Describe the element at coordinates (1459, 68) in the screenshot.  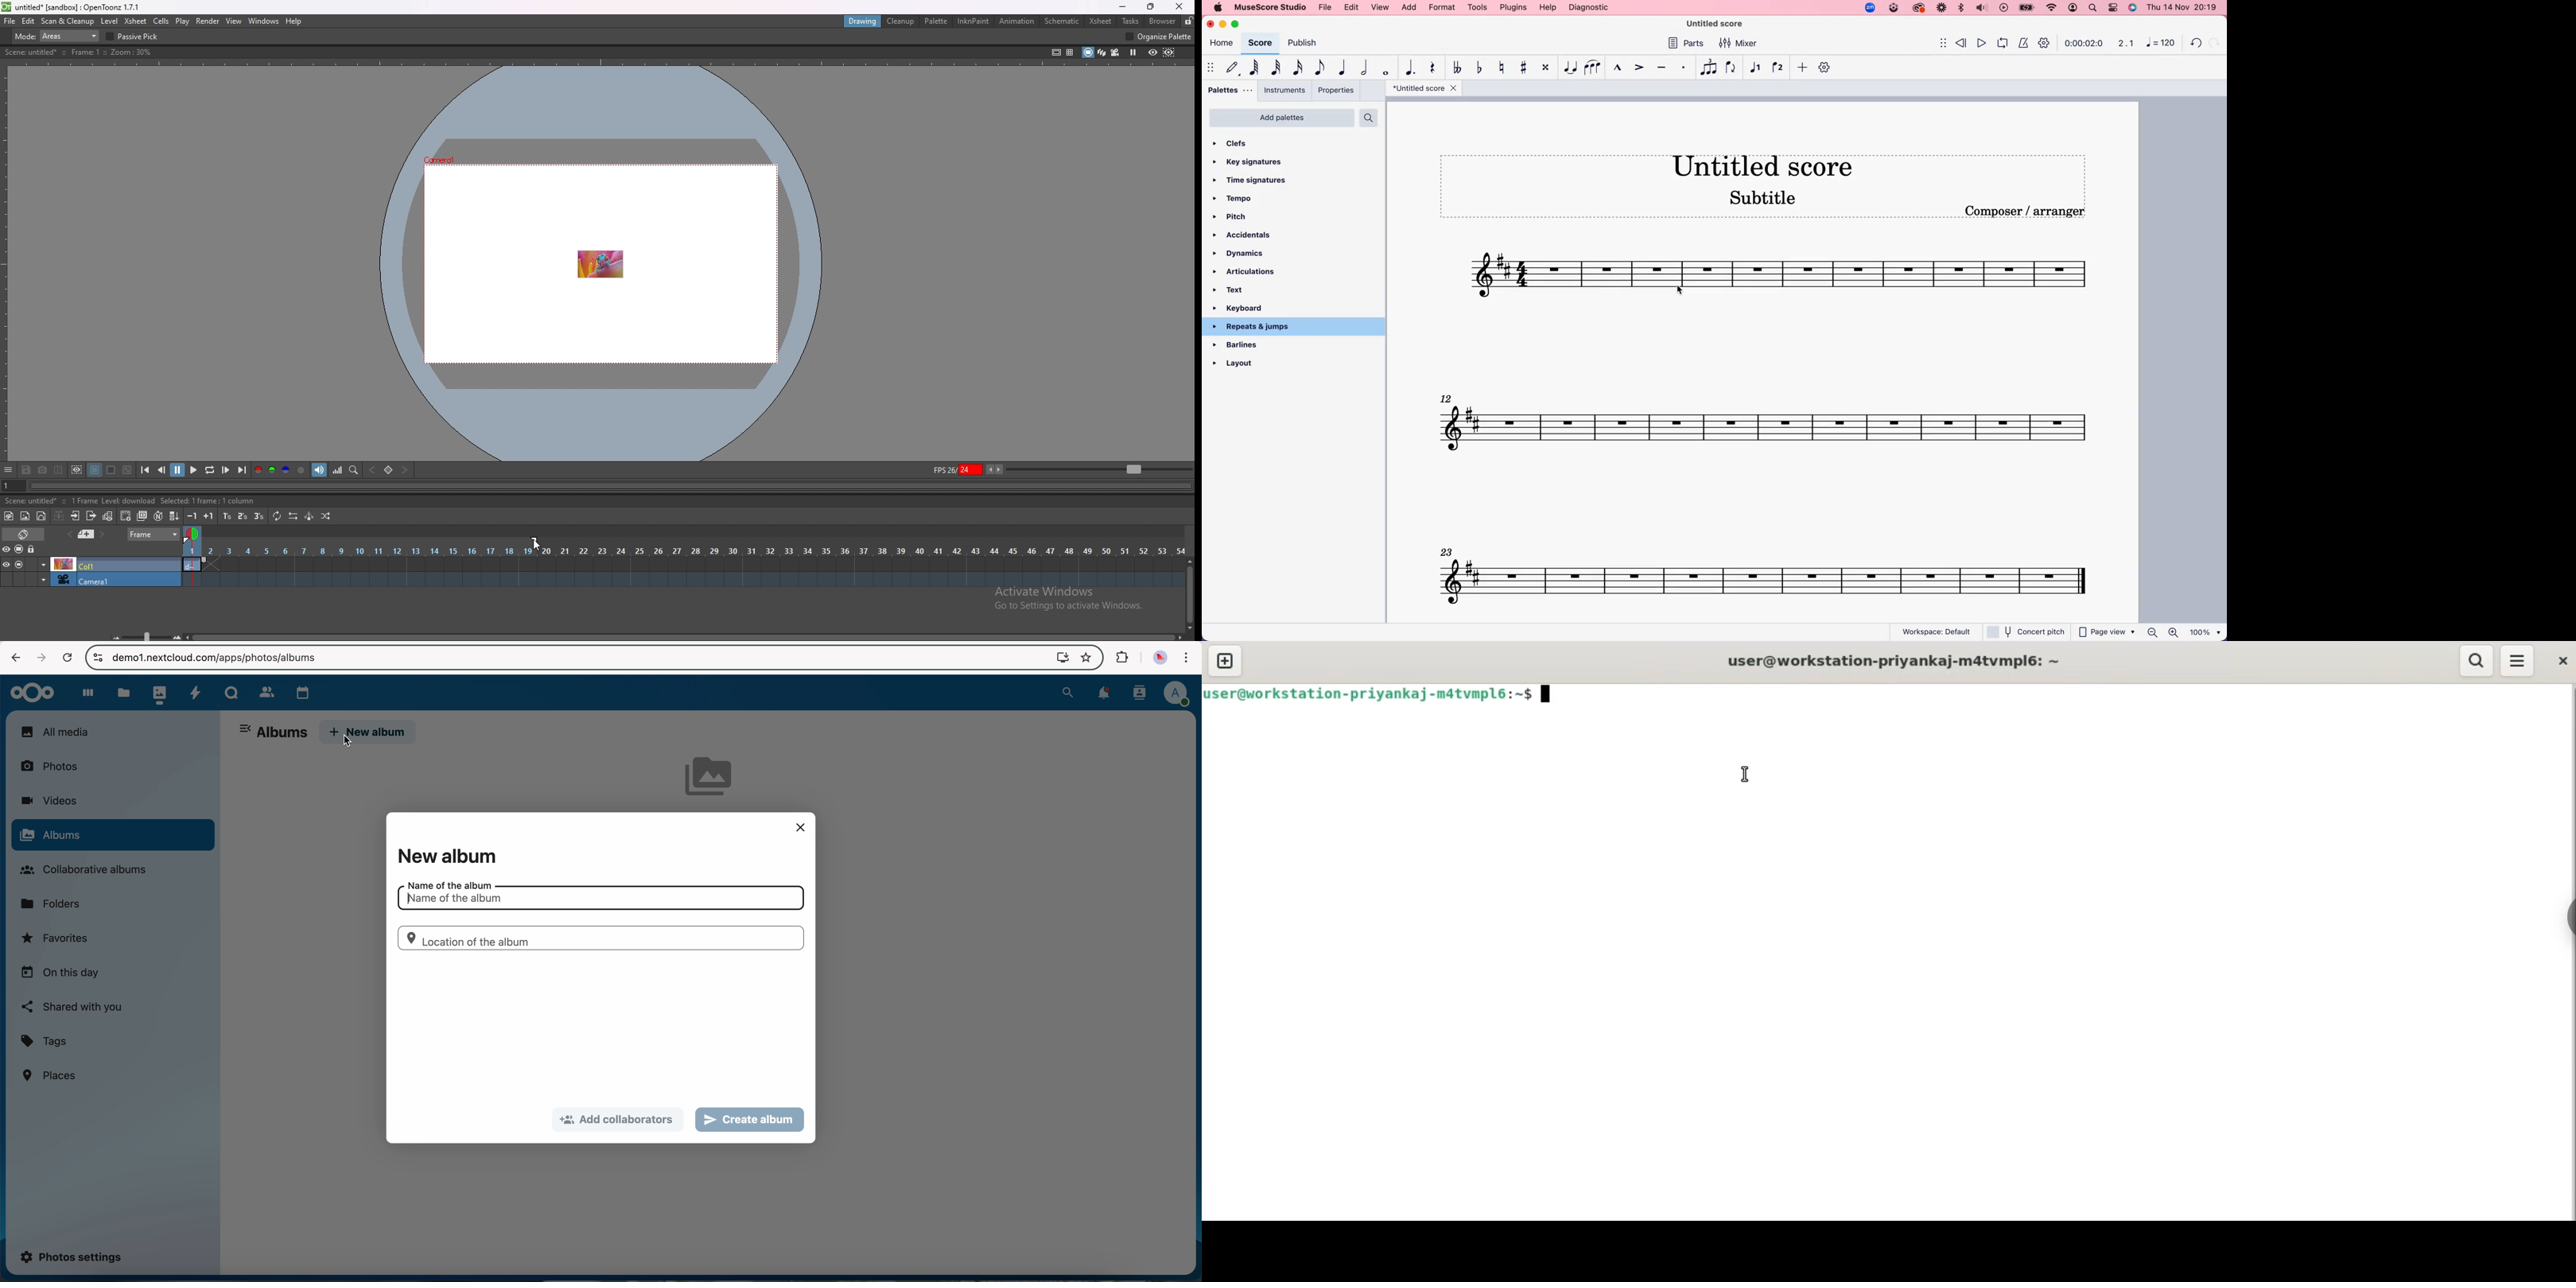
I see `toggle double flat` at that location.